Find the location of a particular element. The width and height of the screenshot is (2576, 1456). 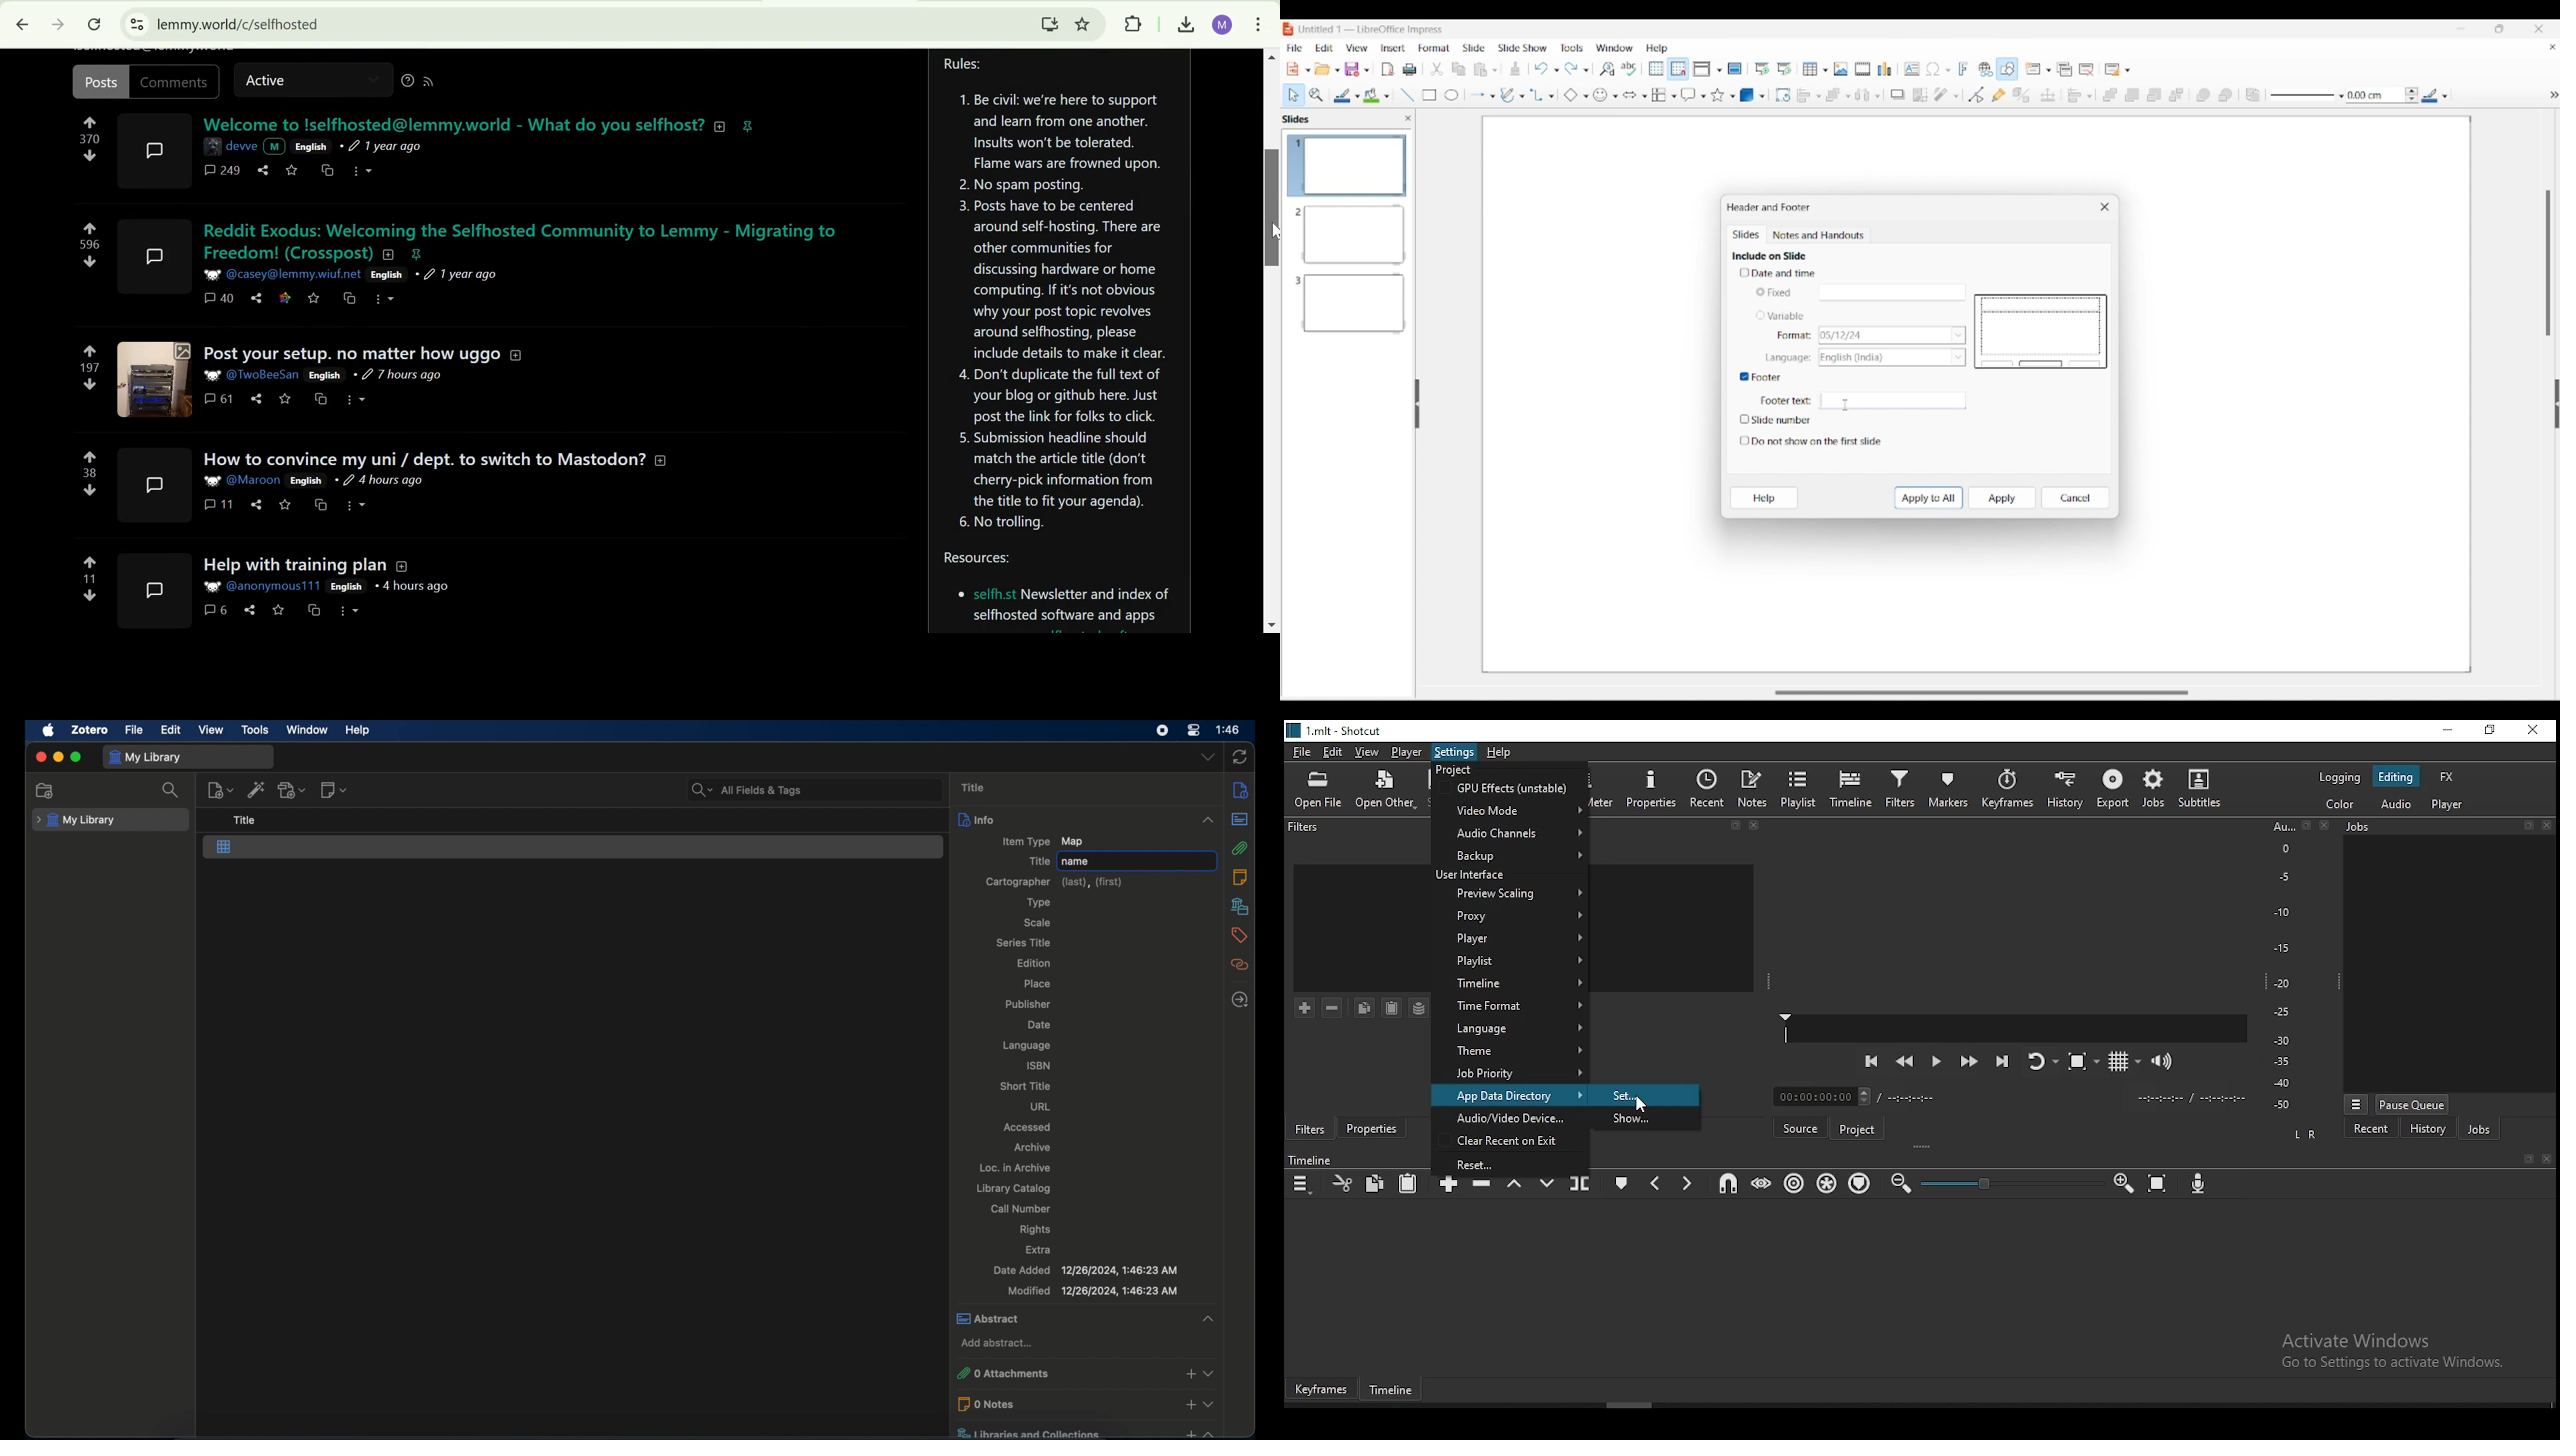

fx is located at coordinates (2447, 776).